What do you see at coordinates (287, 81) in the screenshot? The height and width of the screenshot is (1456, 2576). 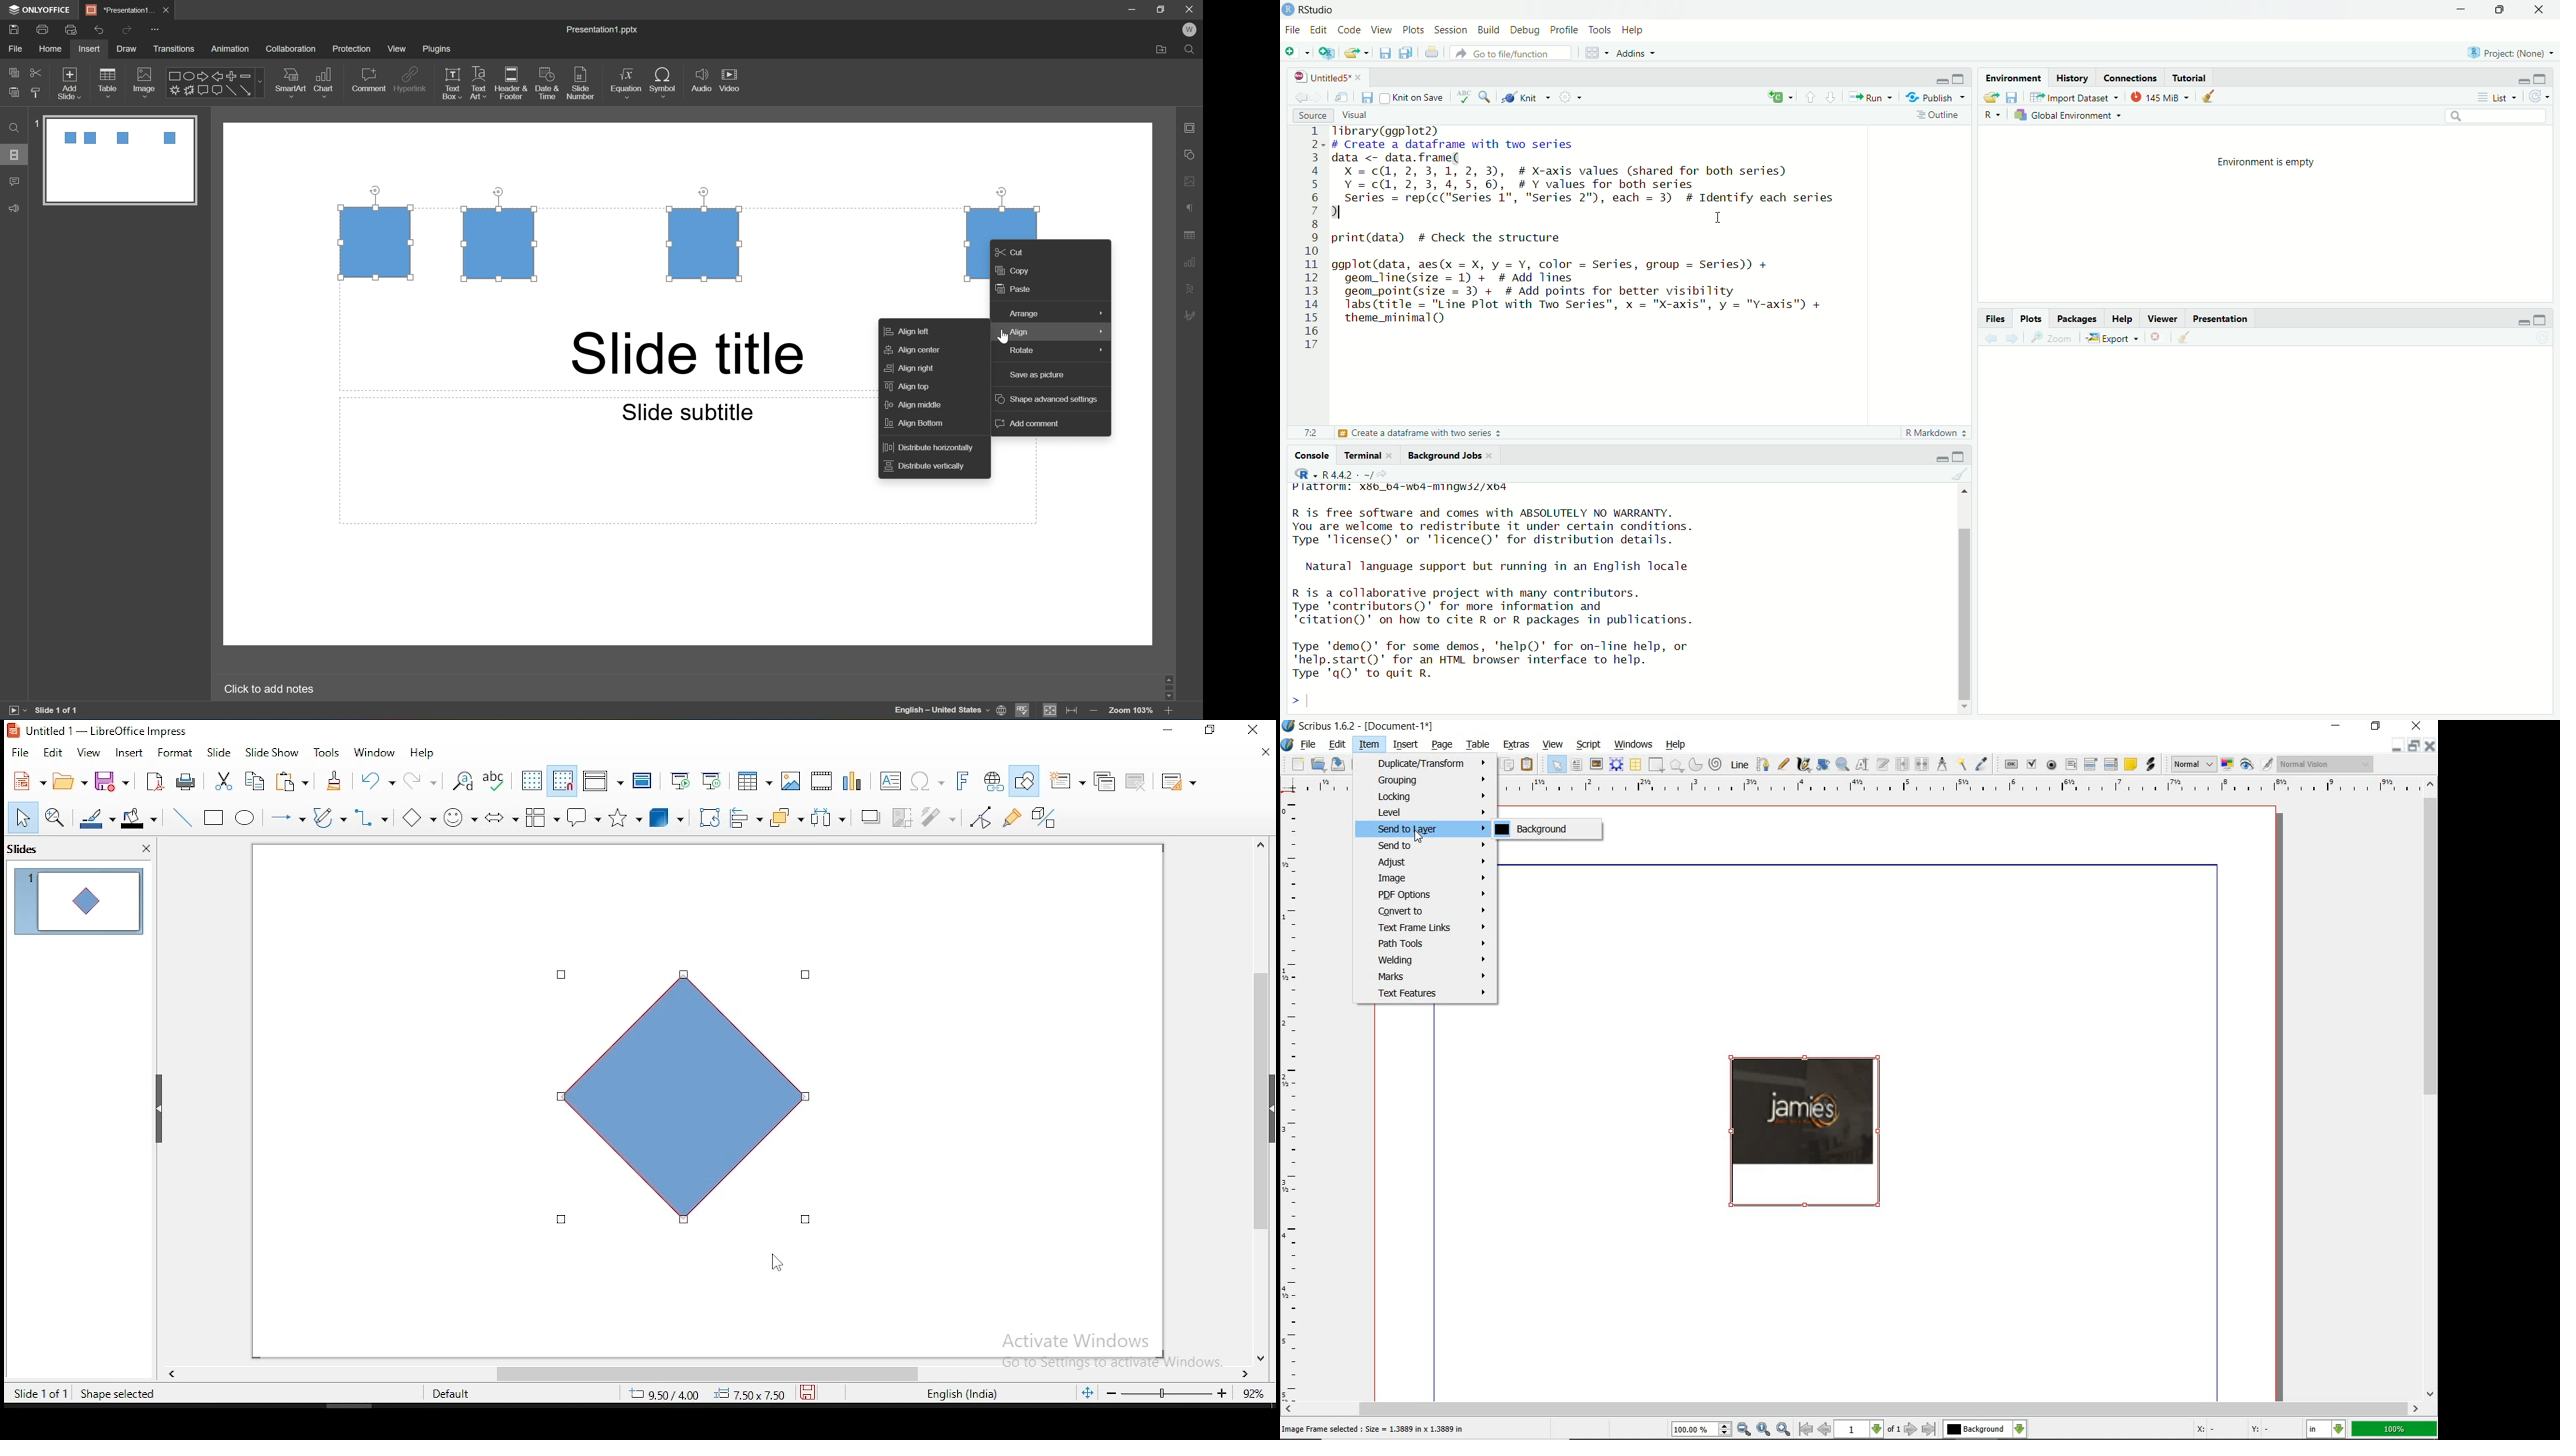 I see `smart art` at bounding box center [287, 81].